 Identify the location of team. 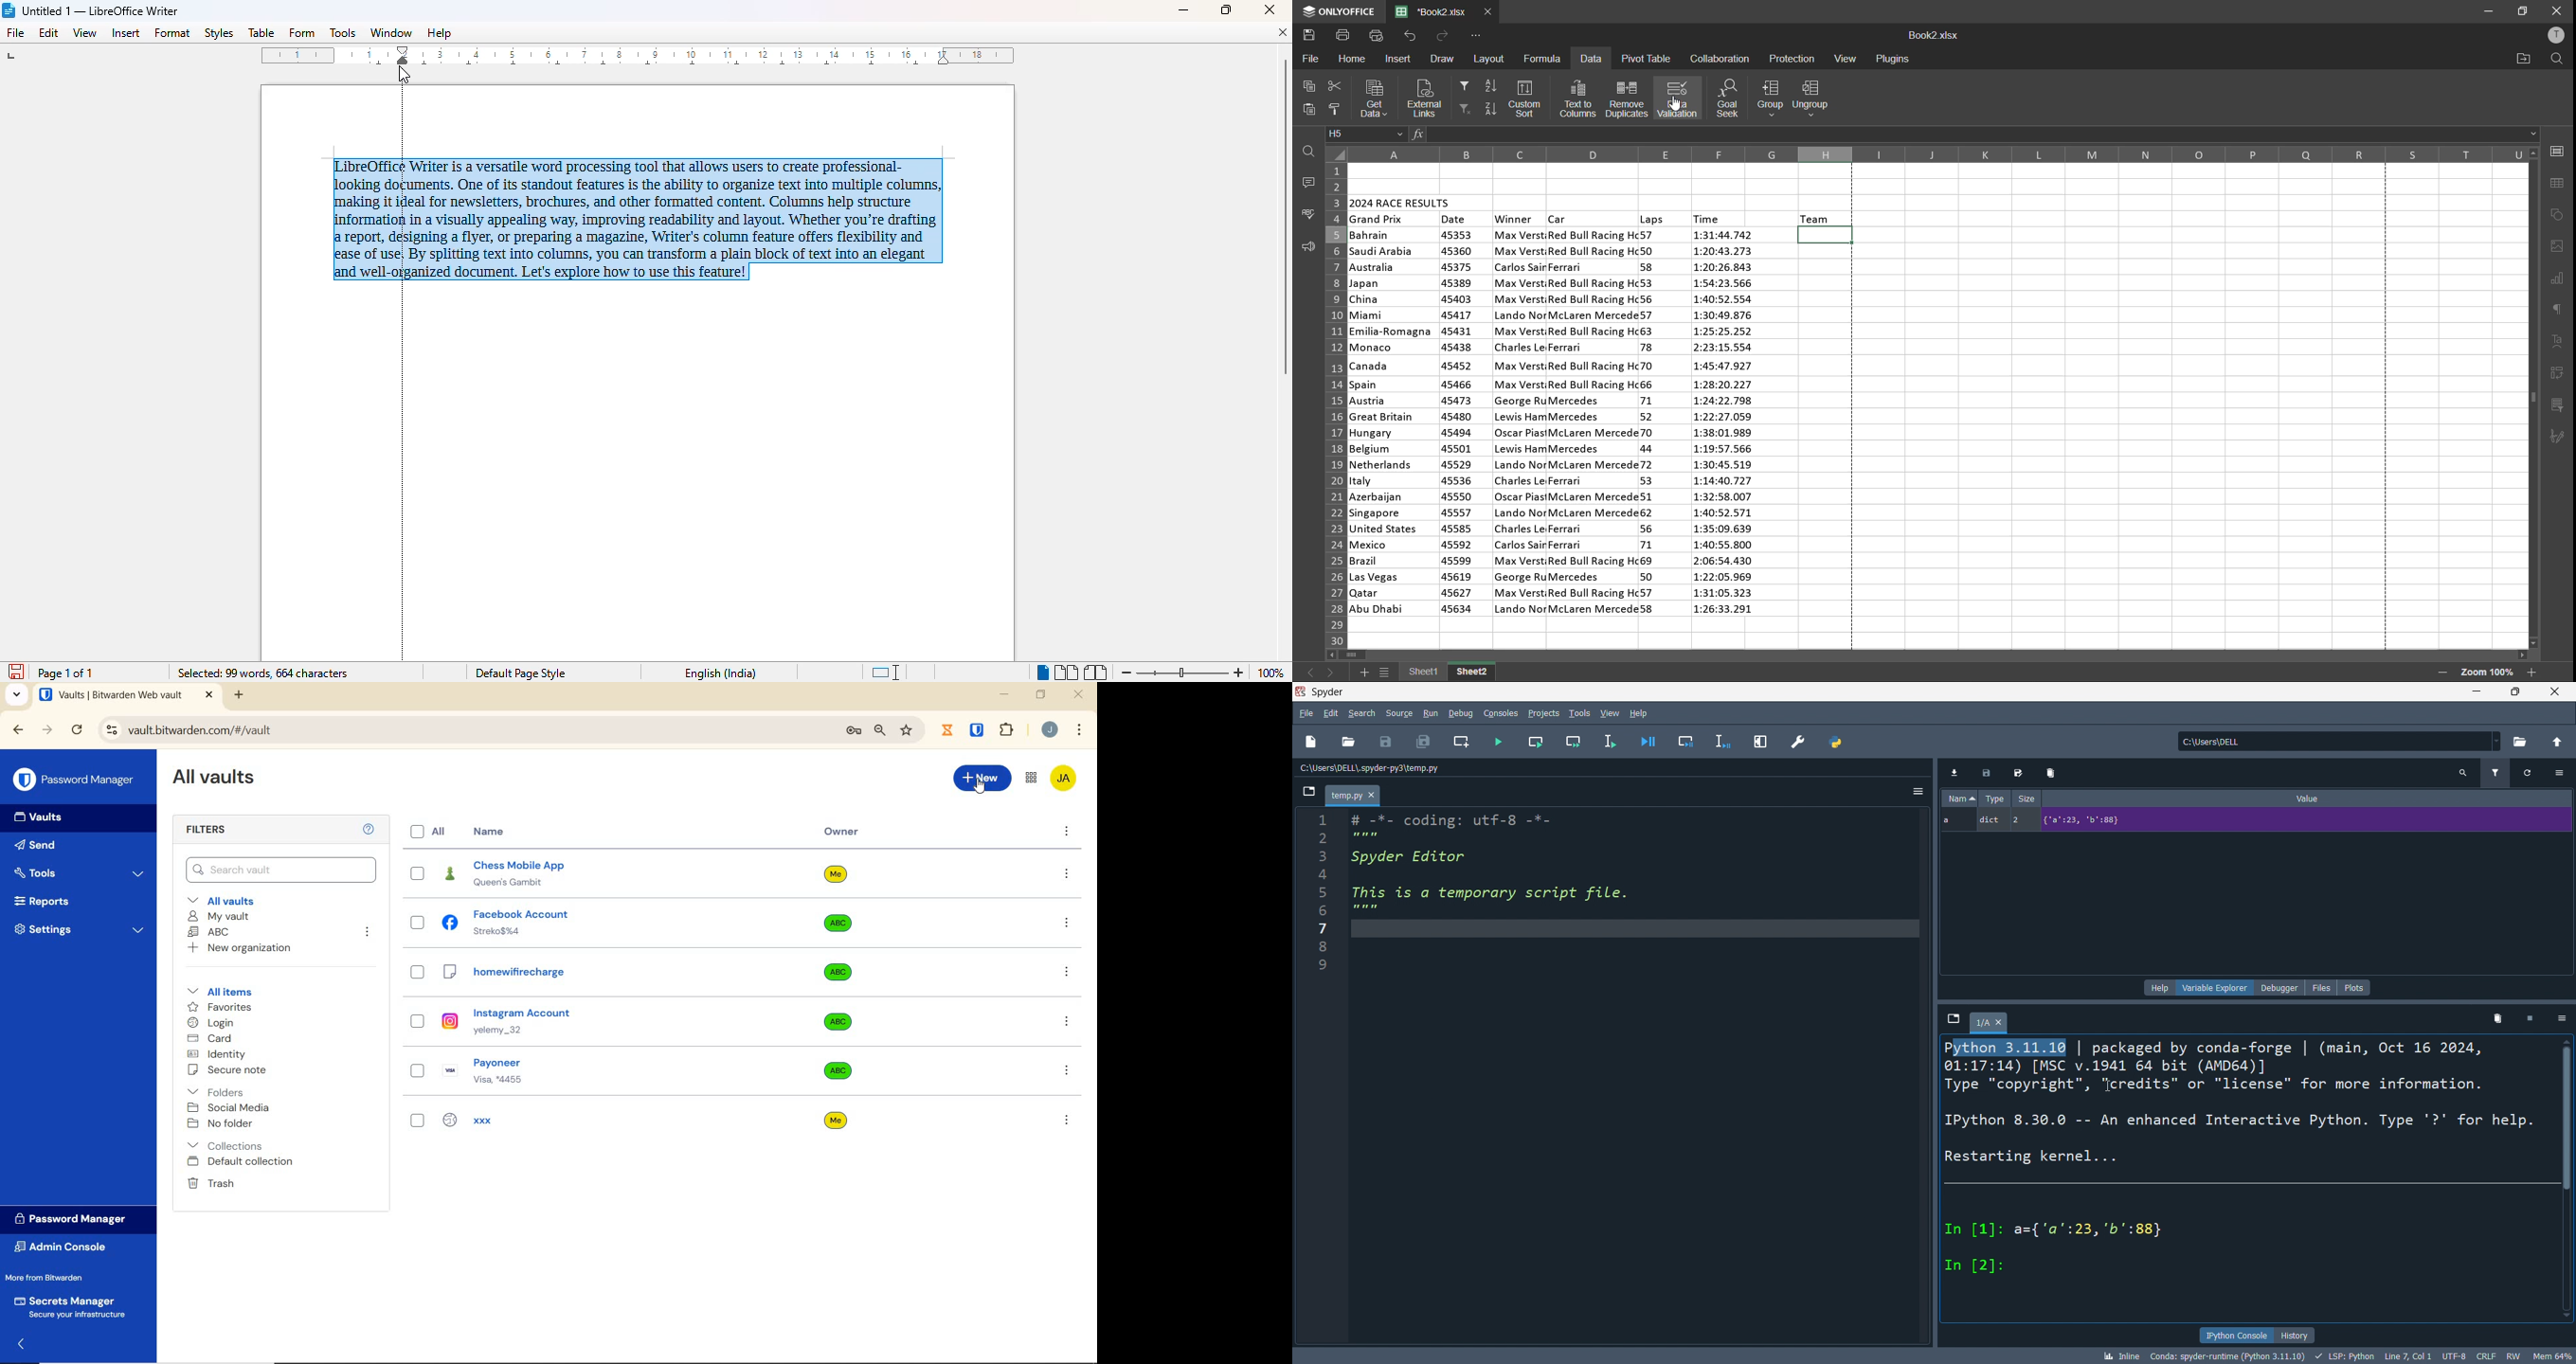
(1816, 218).